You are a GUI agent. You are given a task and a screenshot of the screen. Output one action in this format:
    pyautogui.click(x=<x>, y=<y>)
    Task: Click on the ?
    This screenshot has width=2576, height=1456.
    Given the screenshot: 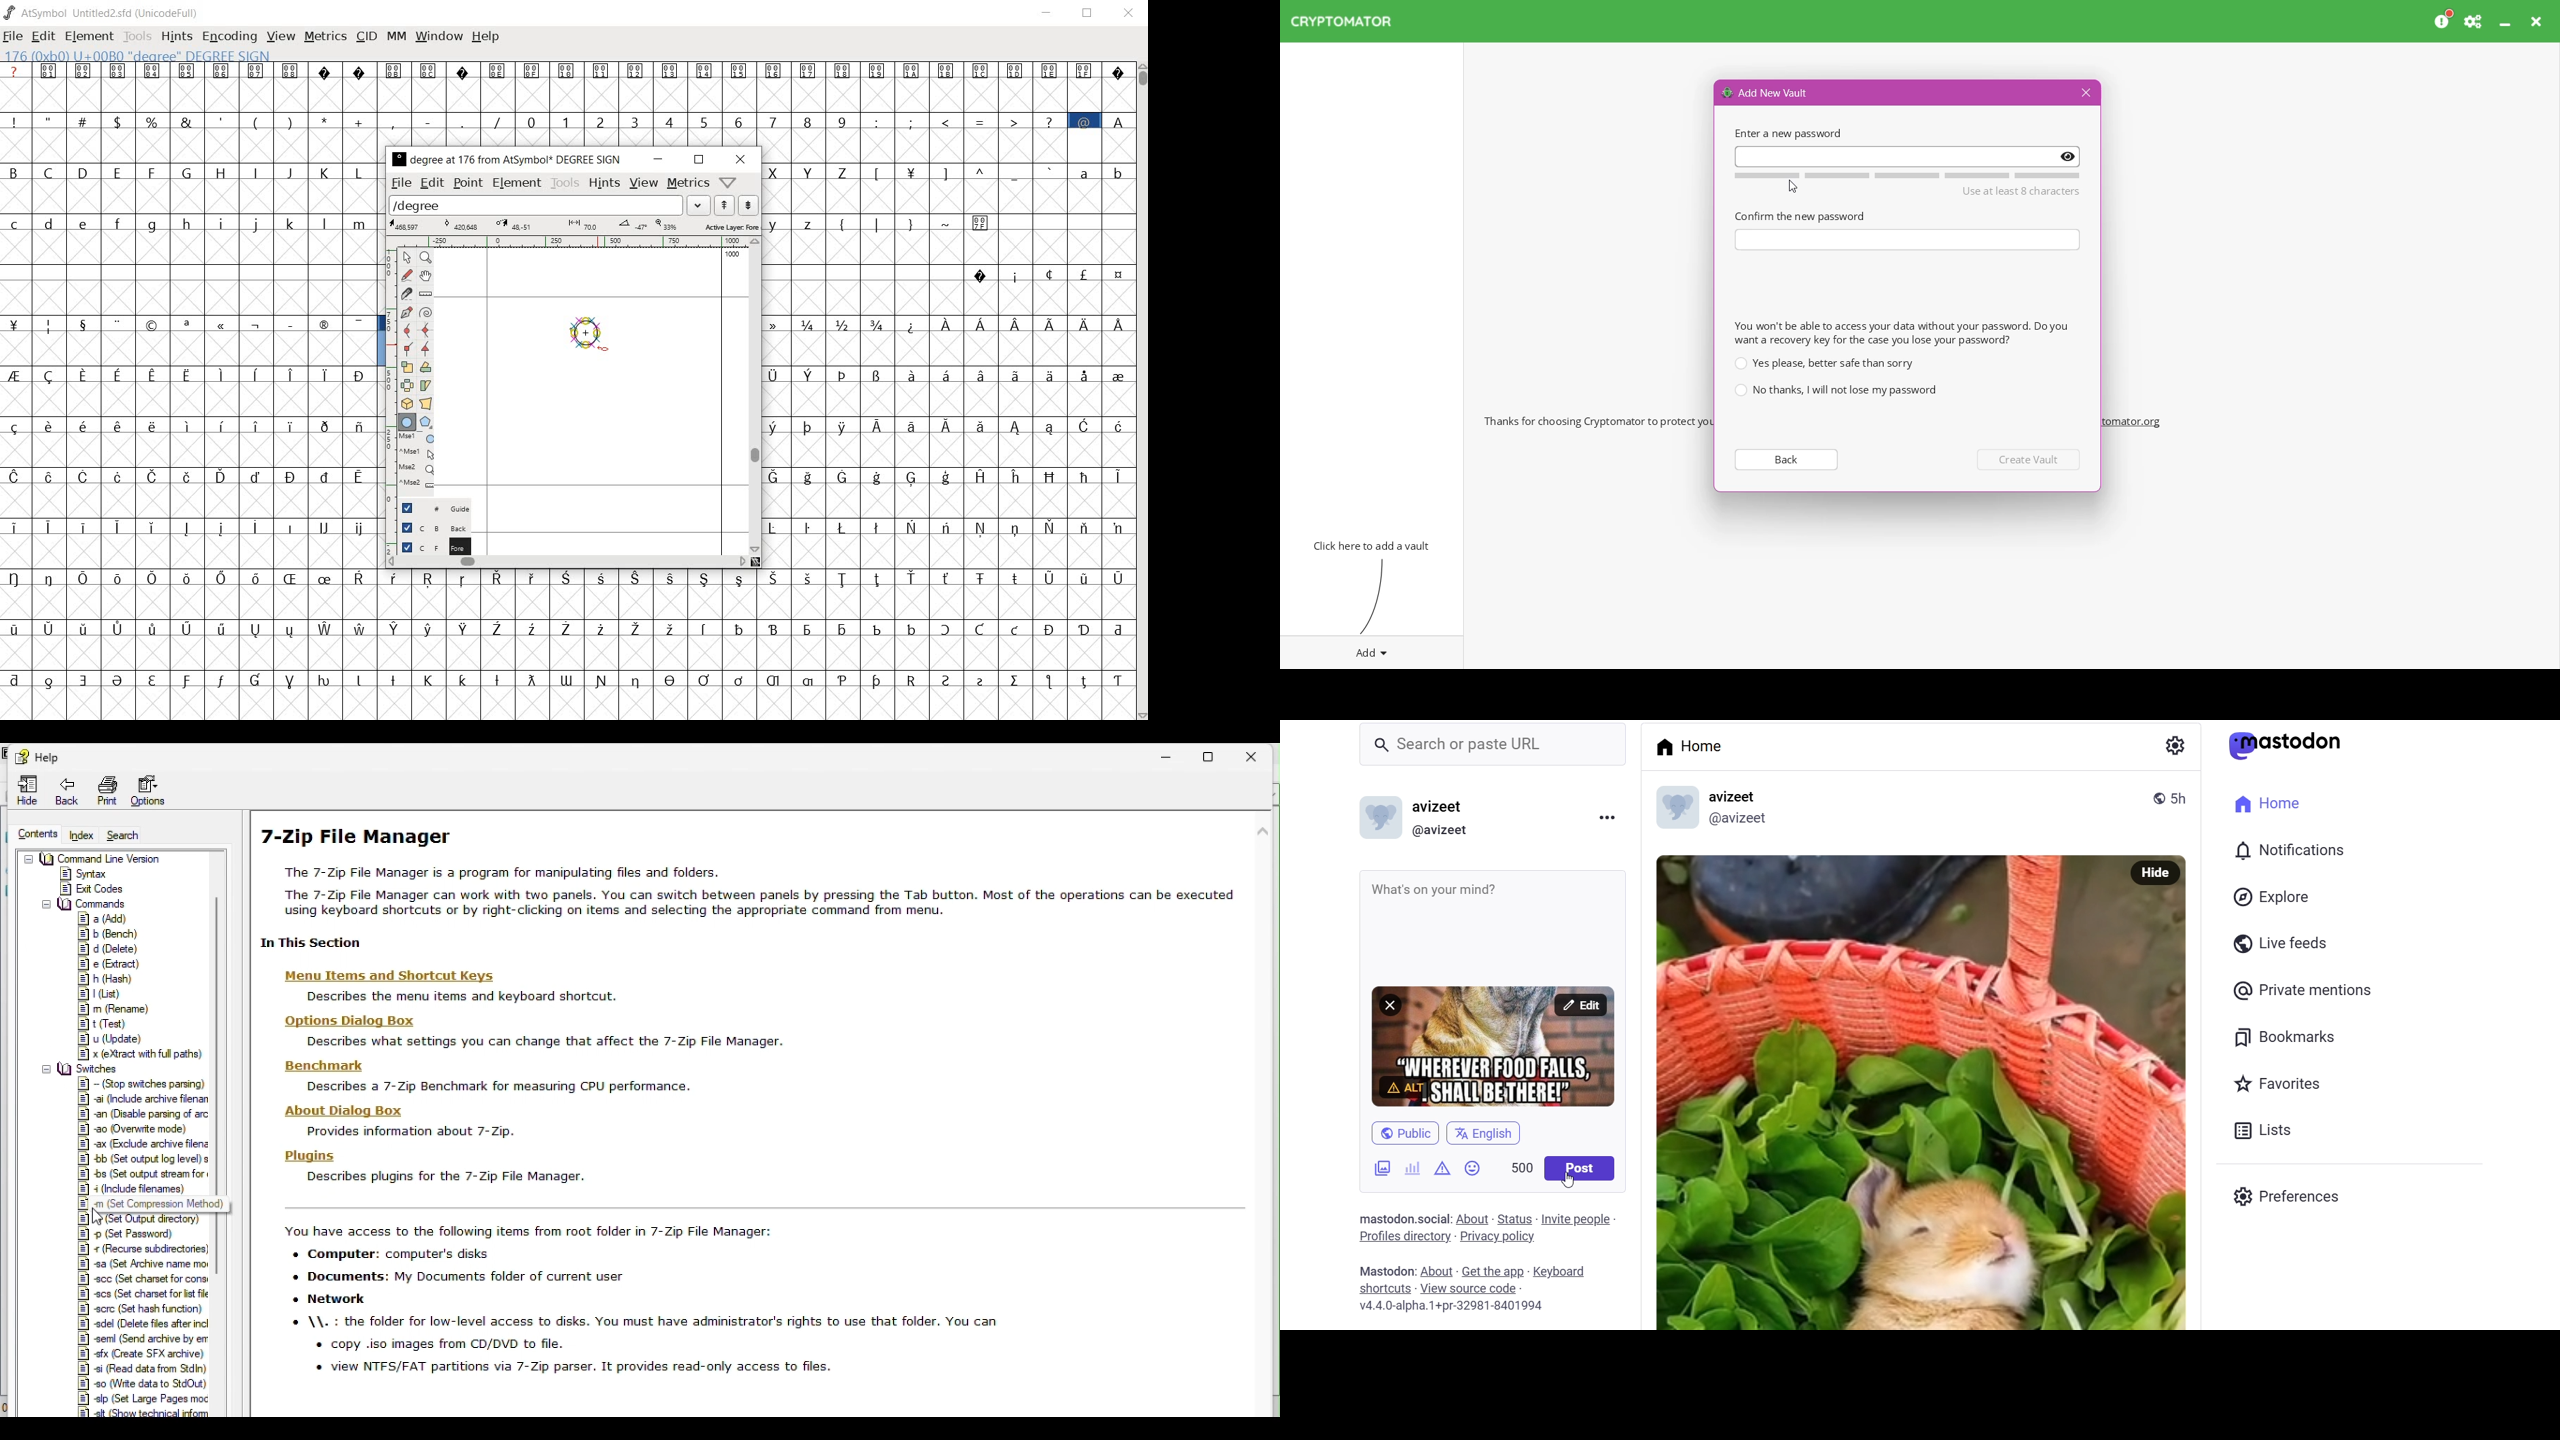 What is the action you would take?
    pyautogui.click(x=14, y=71)
    